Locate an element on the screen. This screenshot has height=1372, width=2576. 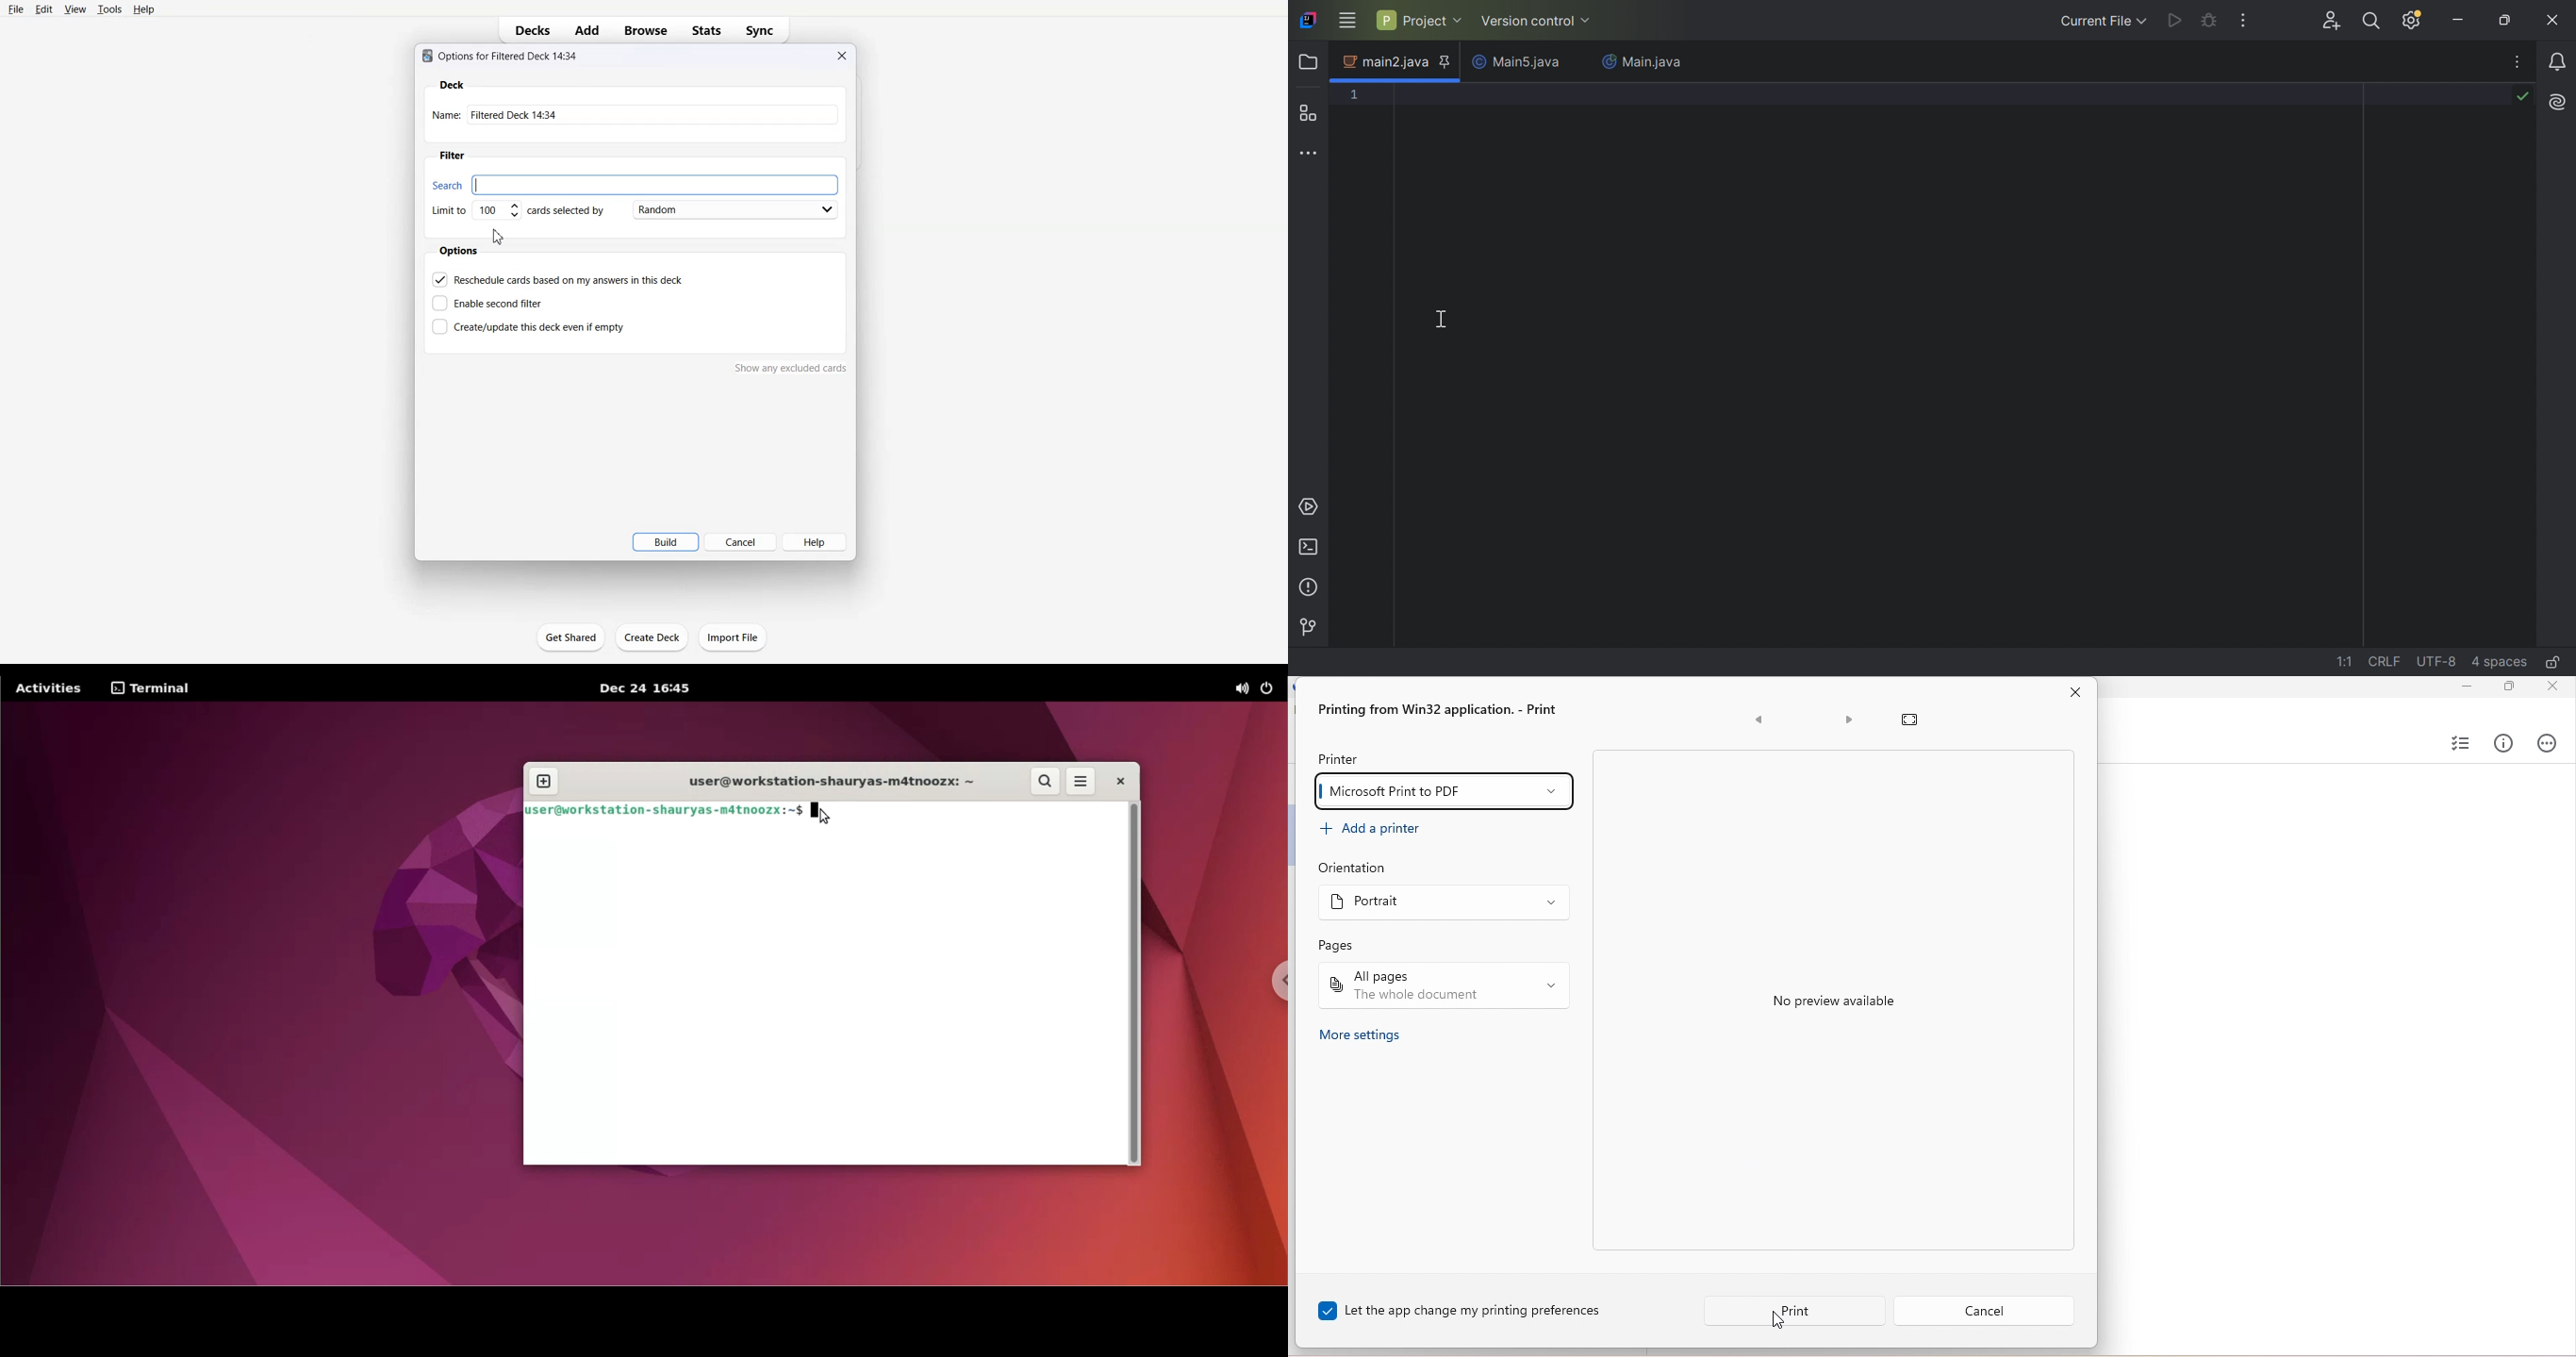
Search everywhere is located at coordinates (2375, 23).